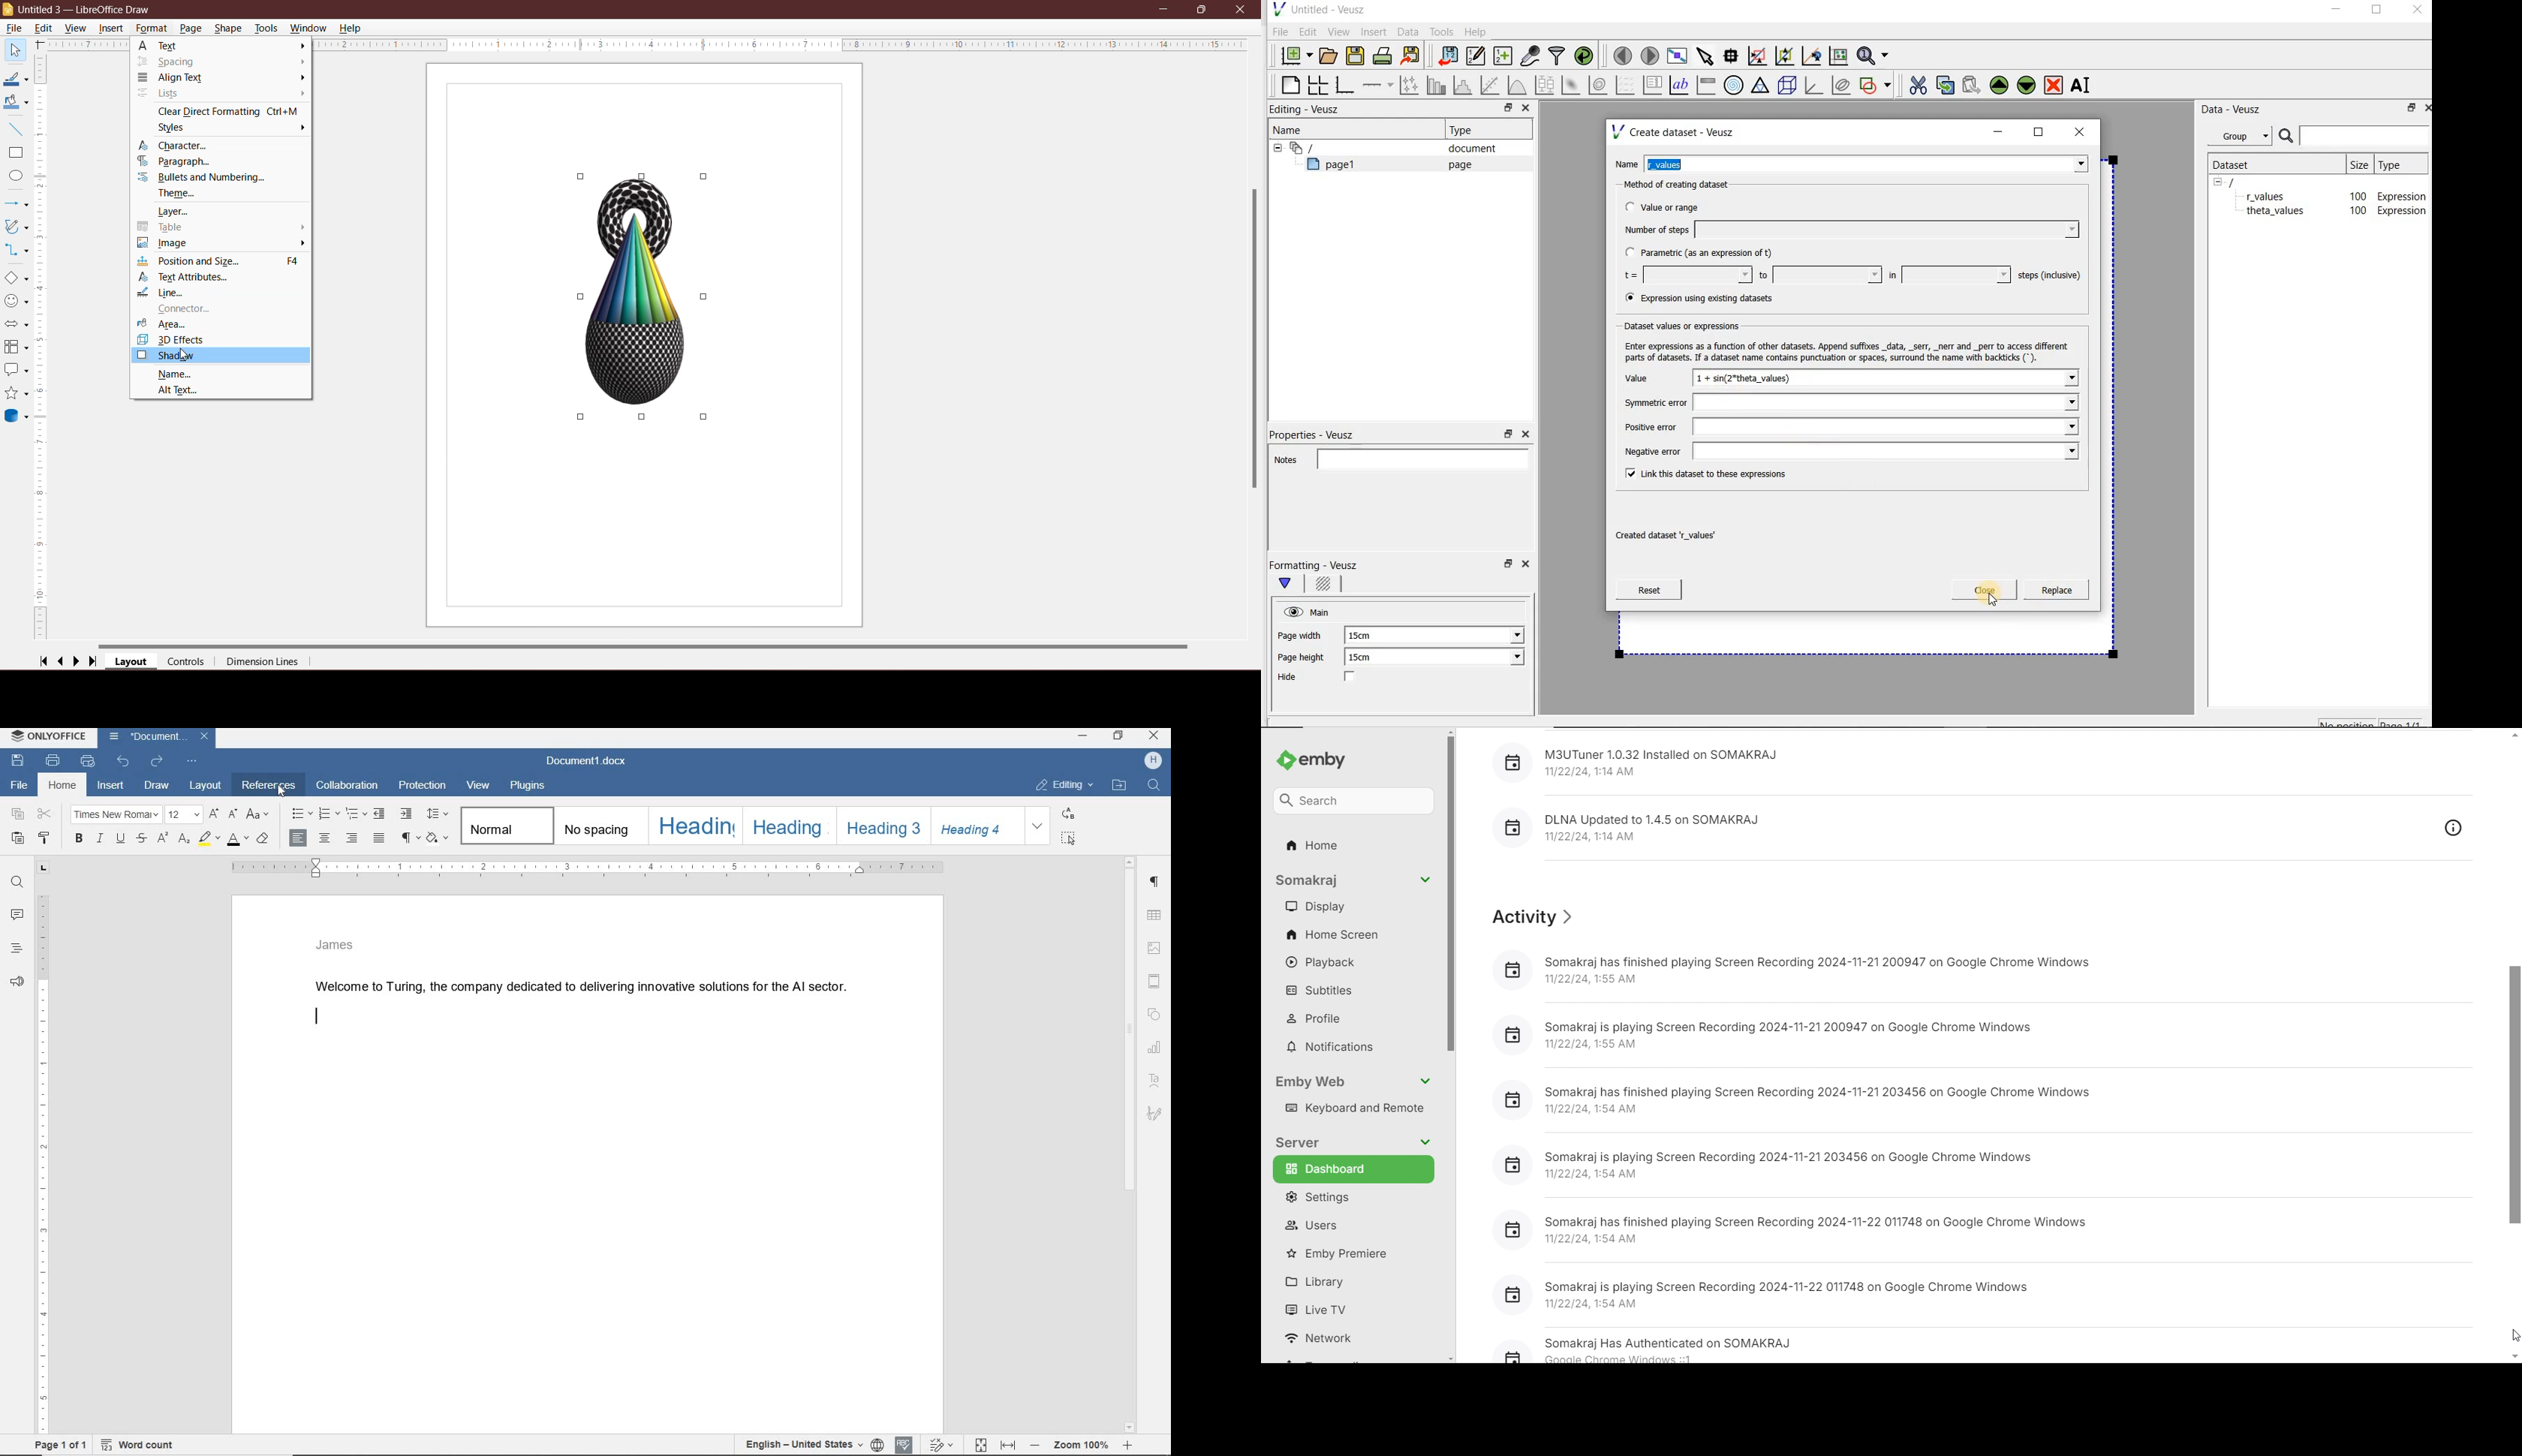 The image size is (2548, 1456). I want to click on Text Attributes, so click(190, 277).